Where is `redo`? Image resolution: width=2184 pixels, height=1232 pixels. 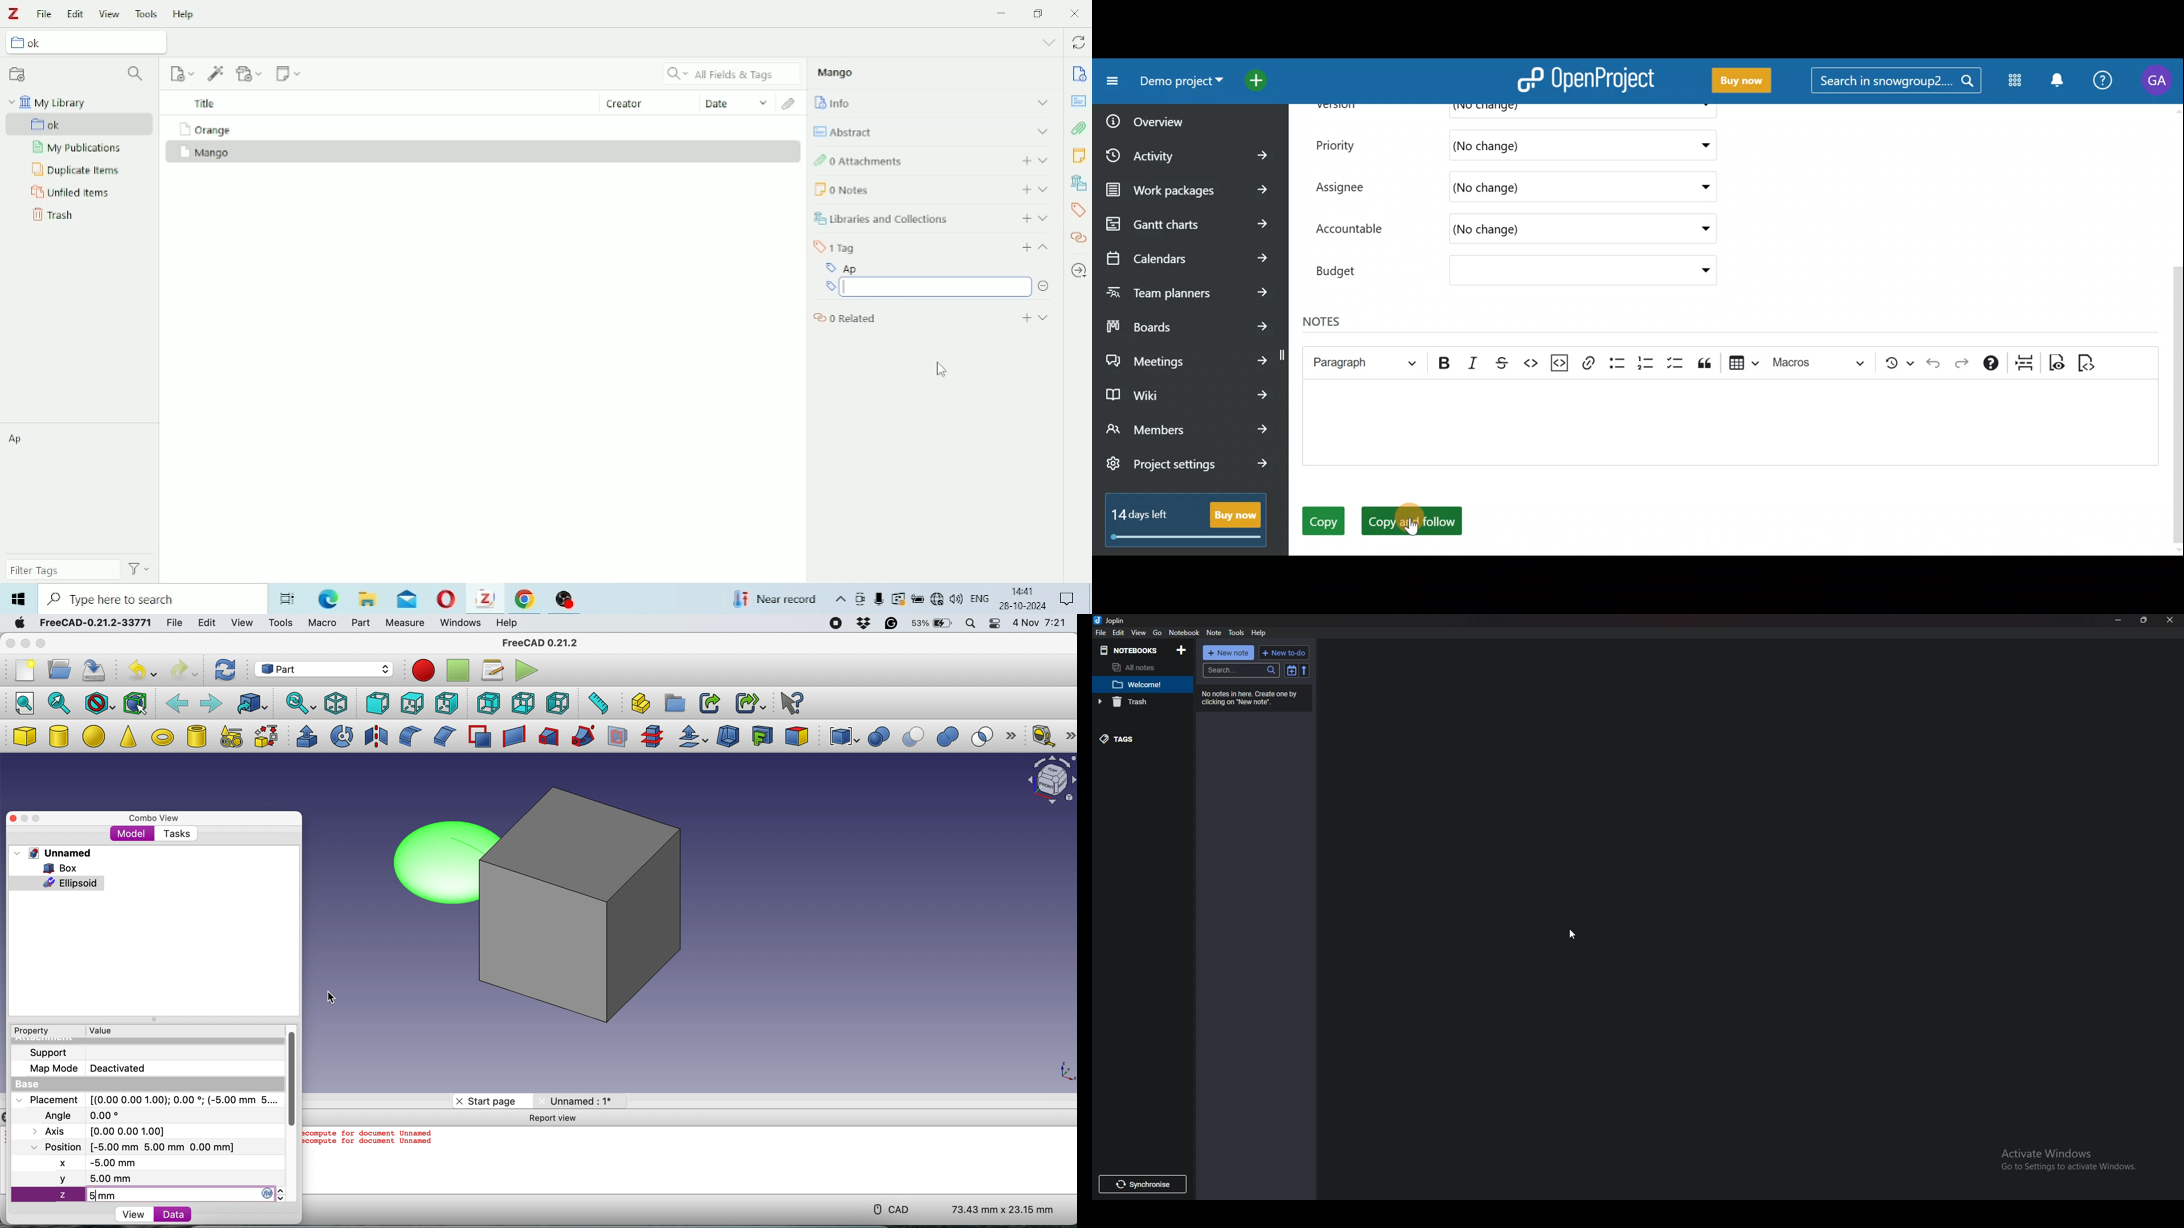
redo is located at coordinates (184, 670).